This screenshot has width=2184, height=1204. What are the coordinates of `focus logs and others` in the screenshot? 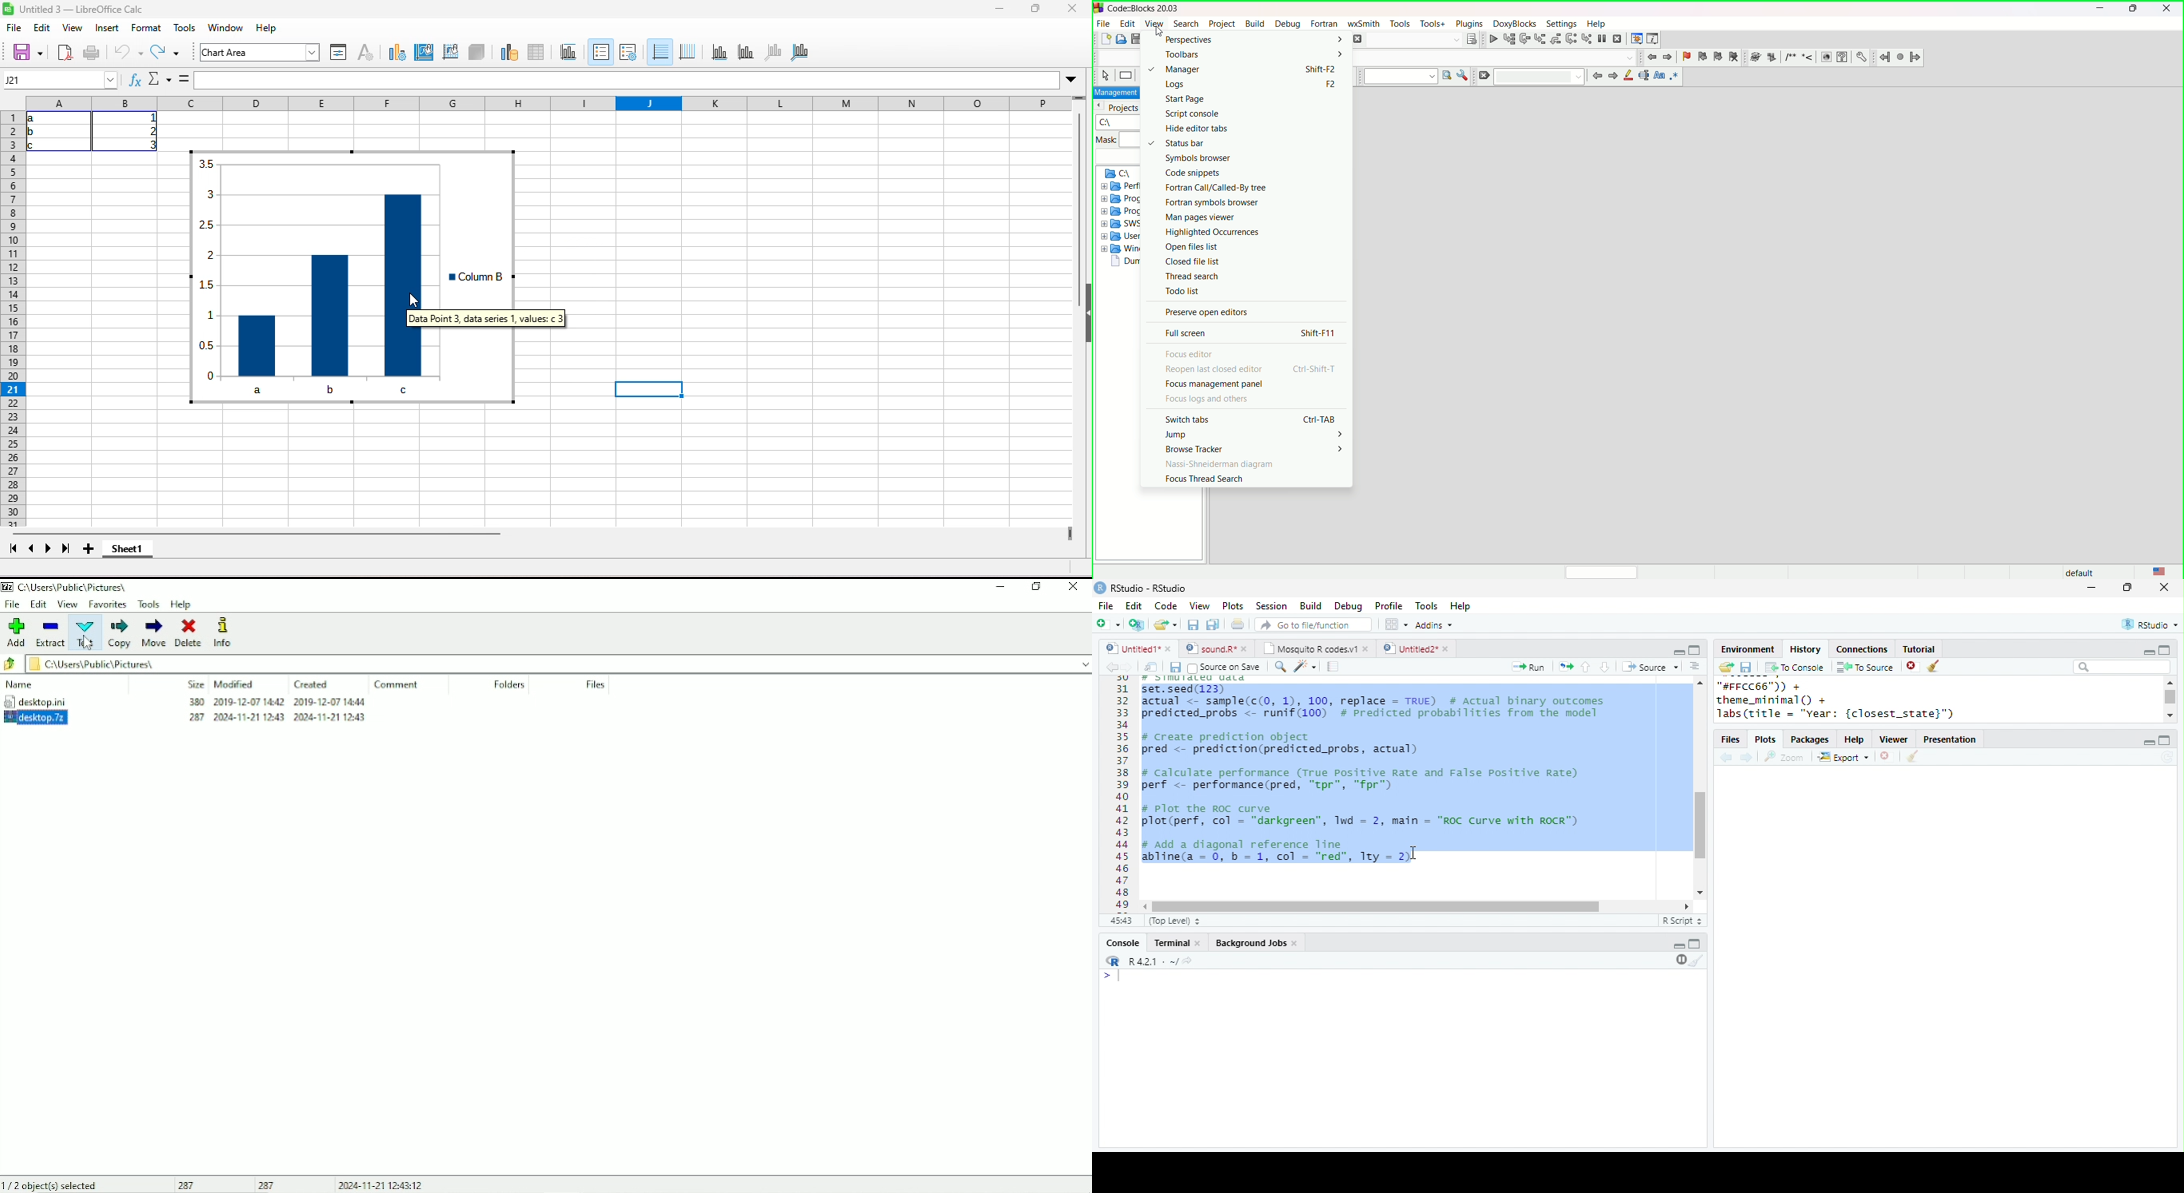 It's located at (1208, 398).